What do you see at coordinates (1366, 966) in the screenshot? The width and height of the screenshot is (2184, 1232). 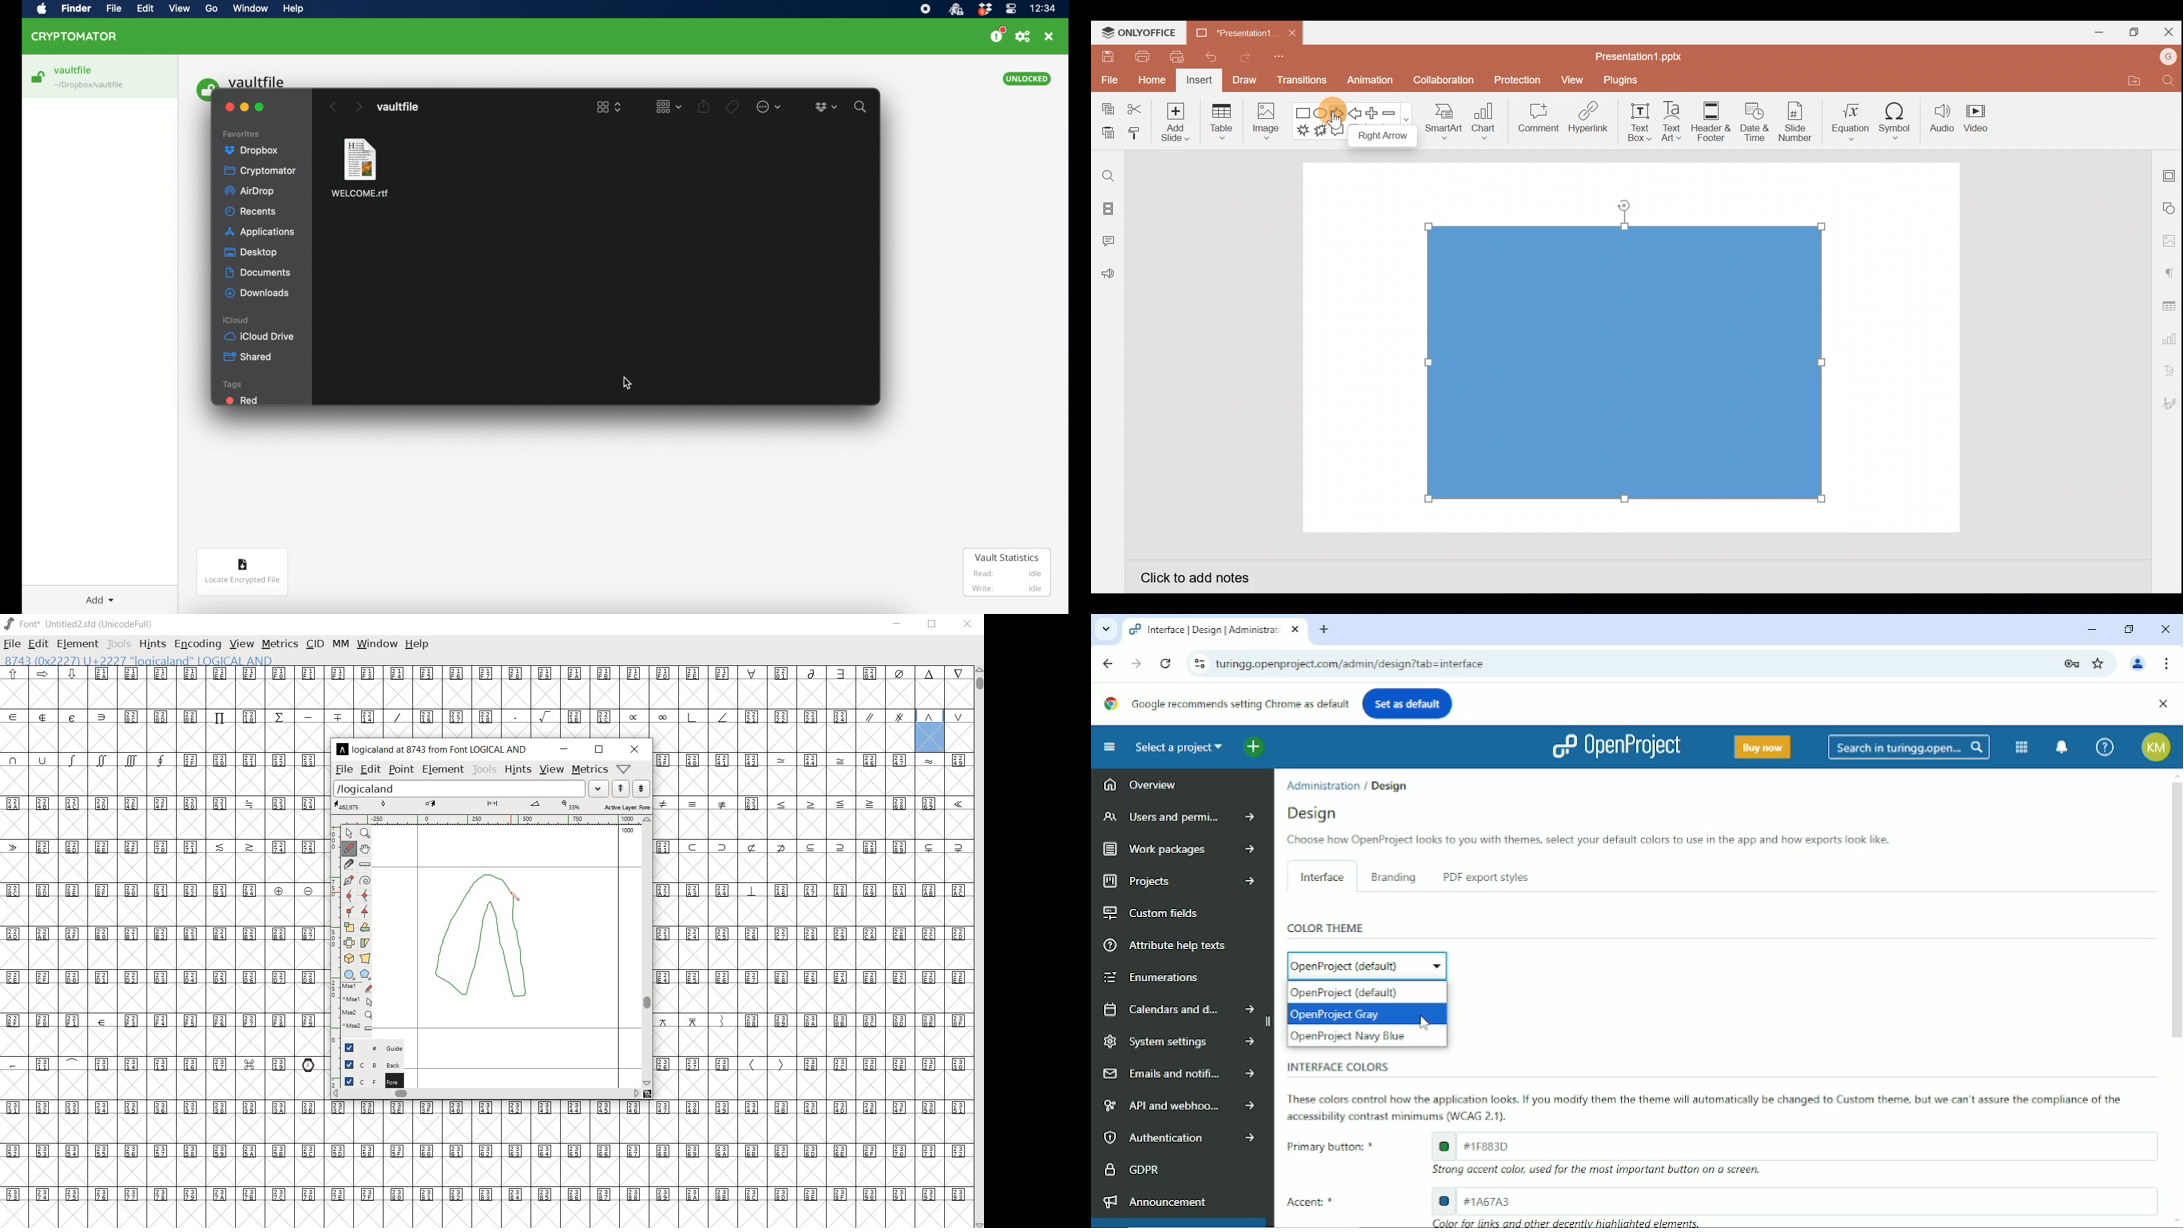 I see `edit color theme (current color theme: OpenProject (default))` at bounding box center [1366, 966].